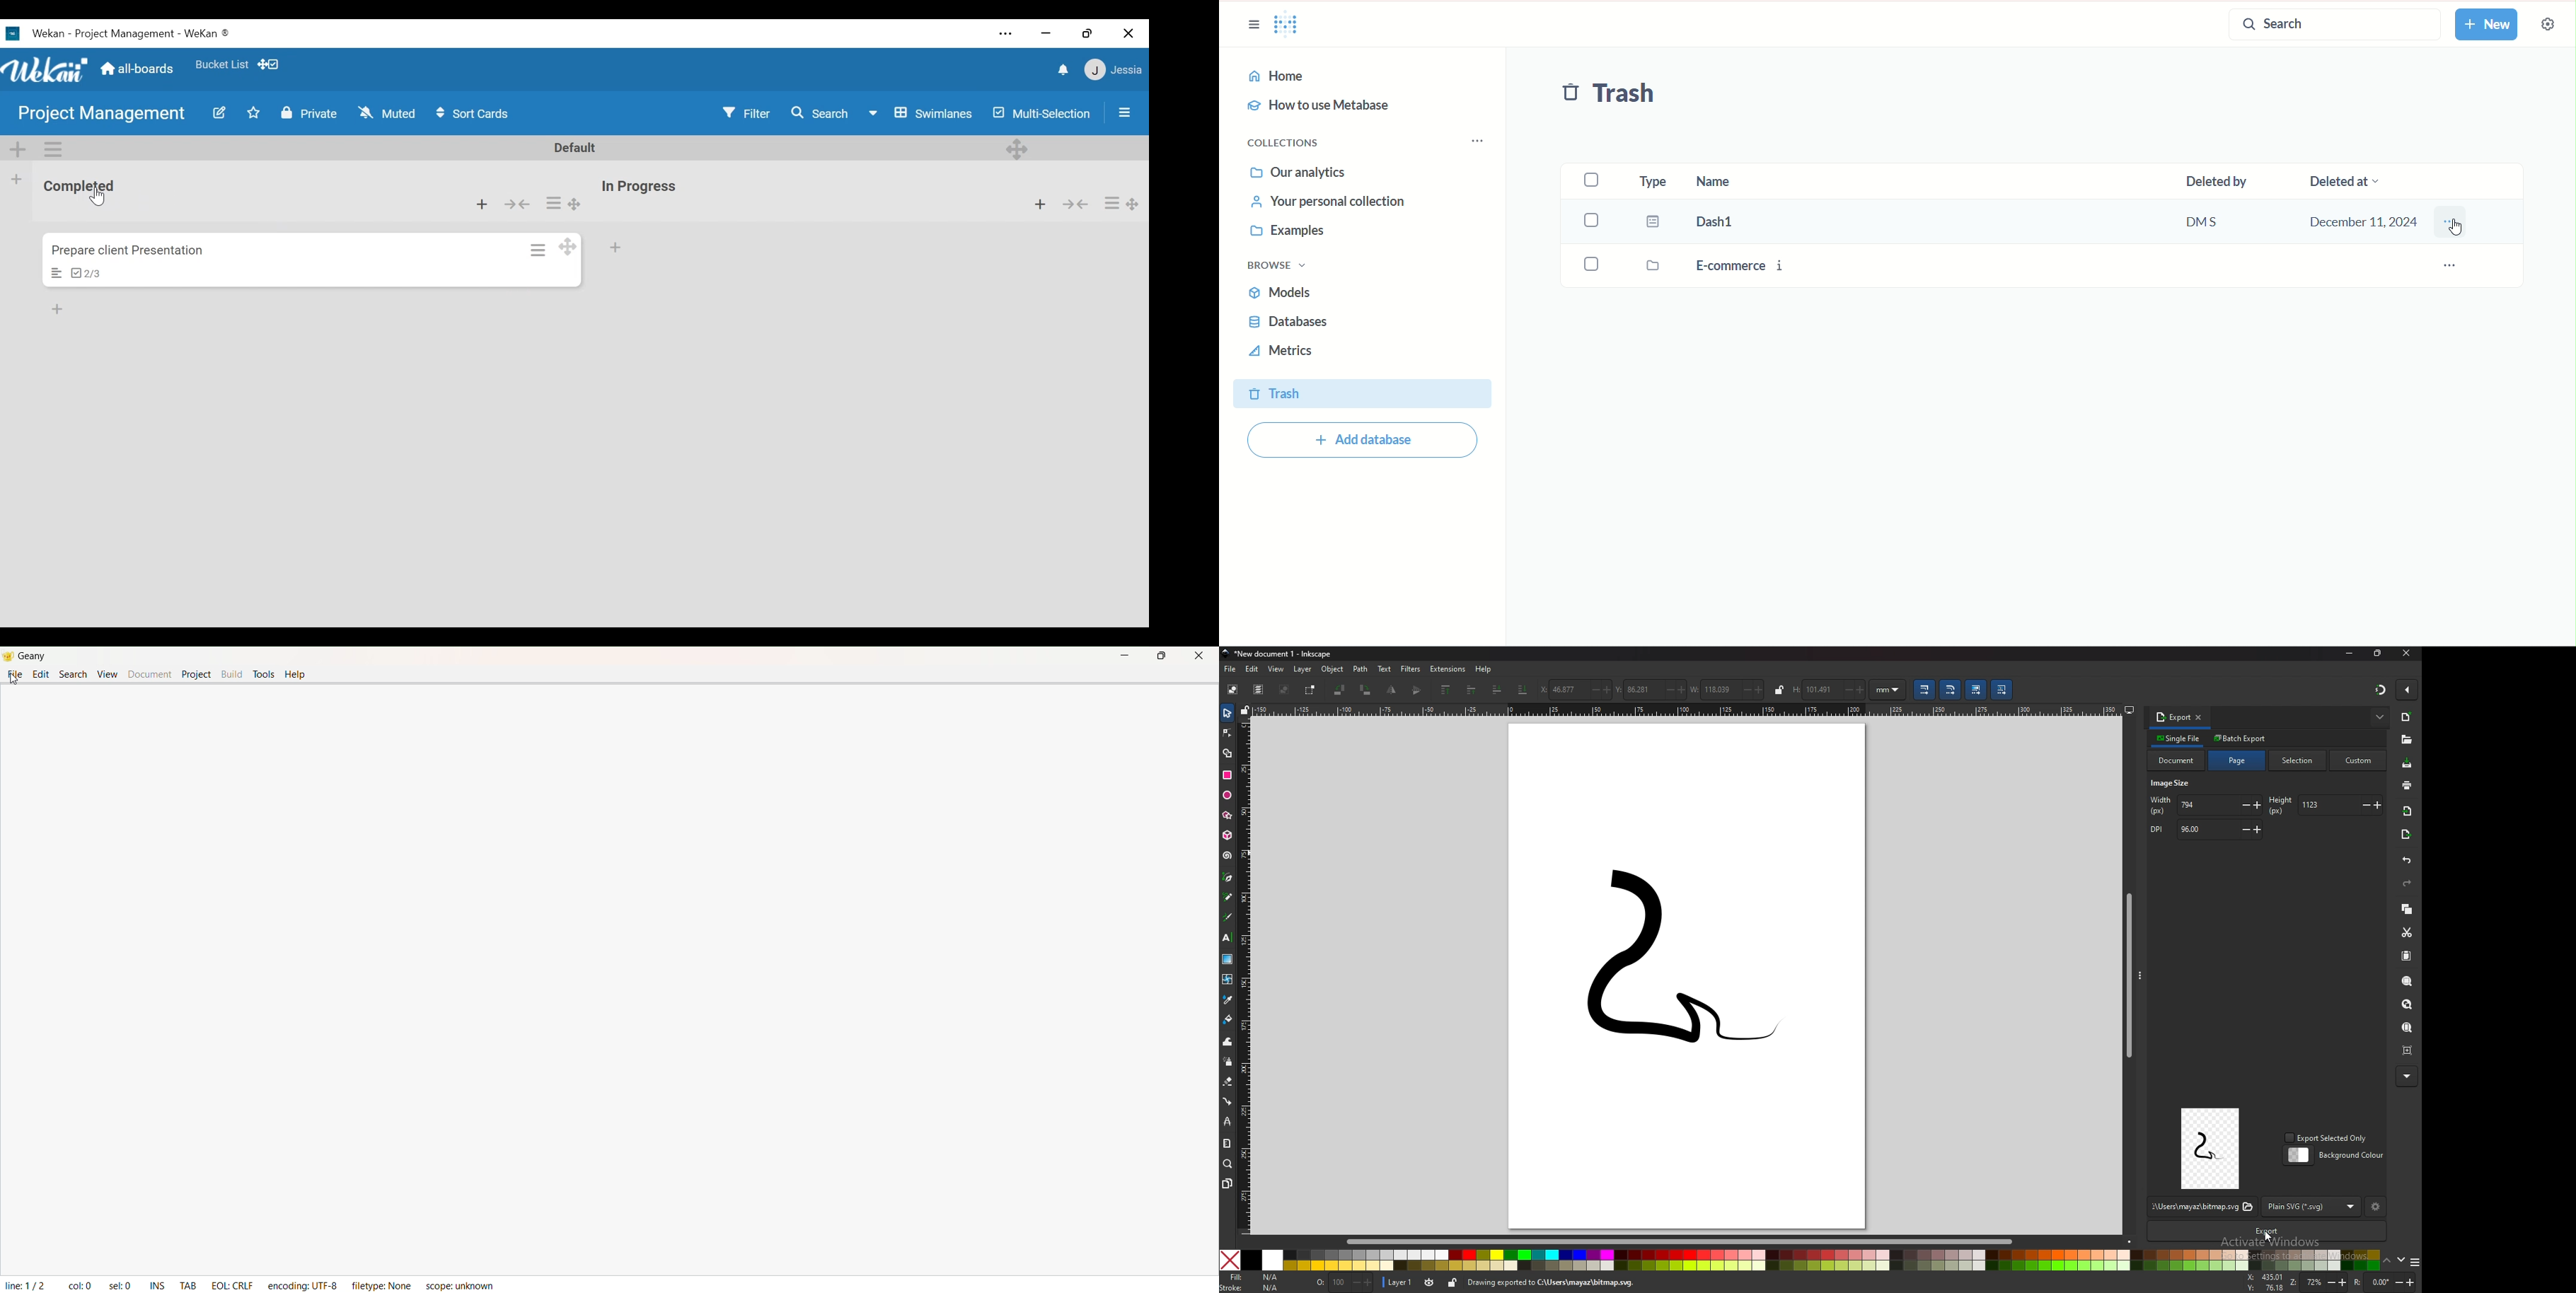 The height and width of the screenshot is (1316, 2576). What do you see at coordinates (2238, 761) in the screenshot?
I see `page` at bounding box center [2238, 761].